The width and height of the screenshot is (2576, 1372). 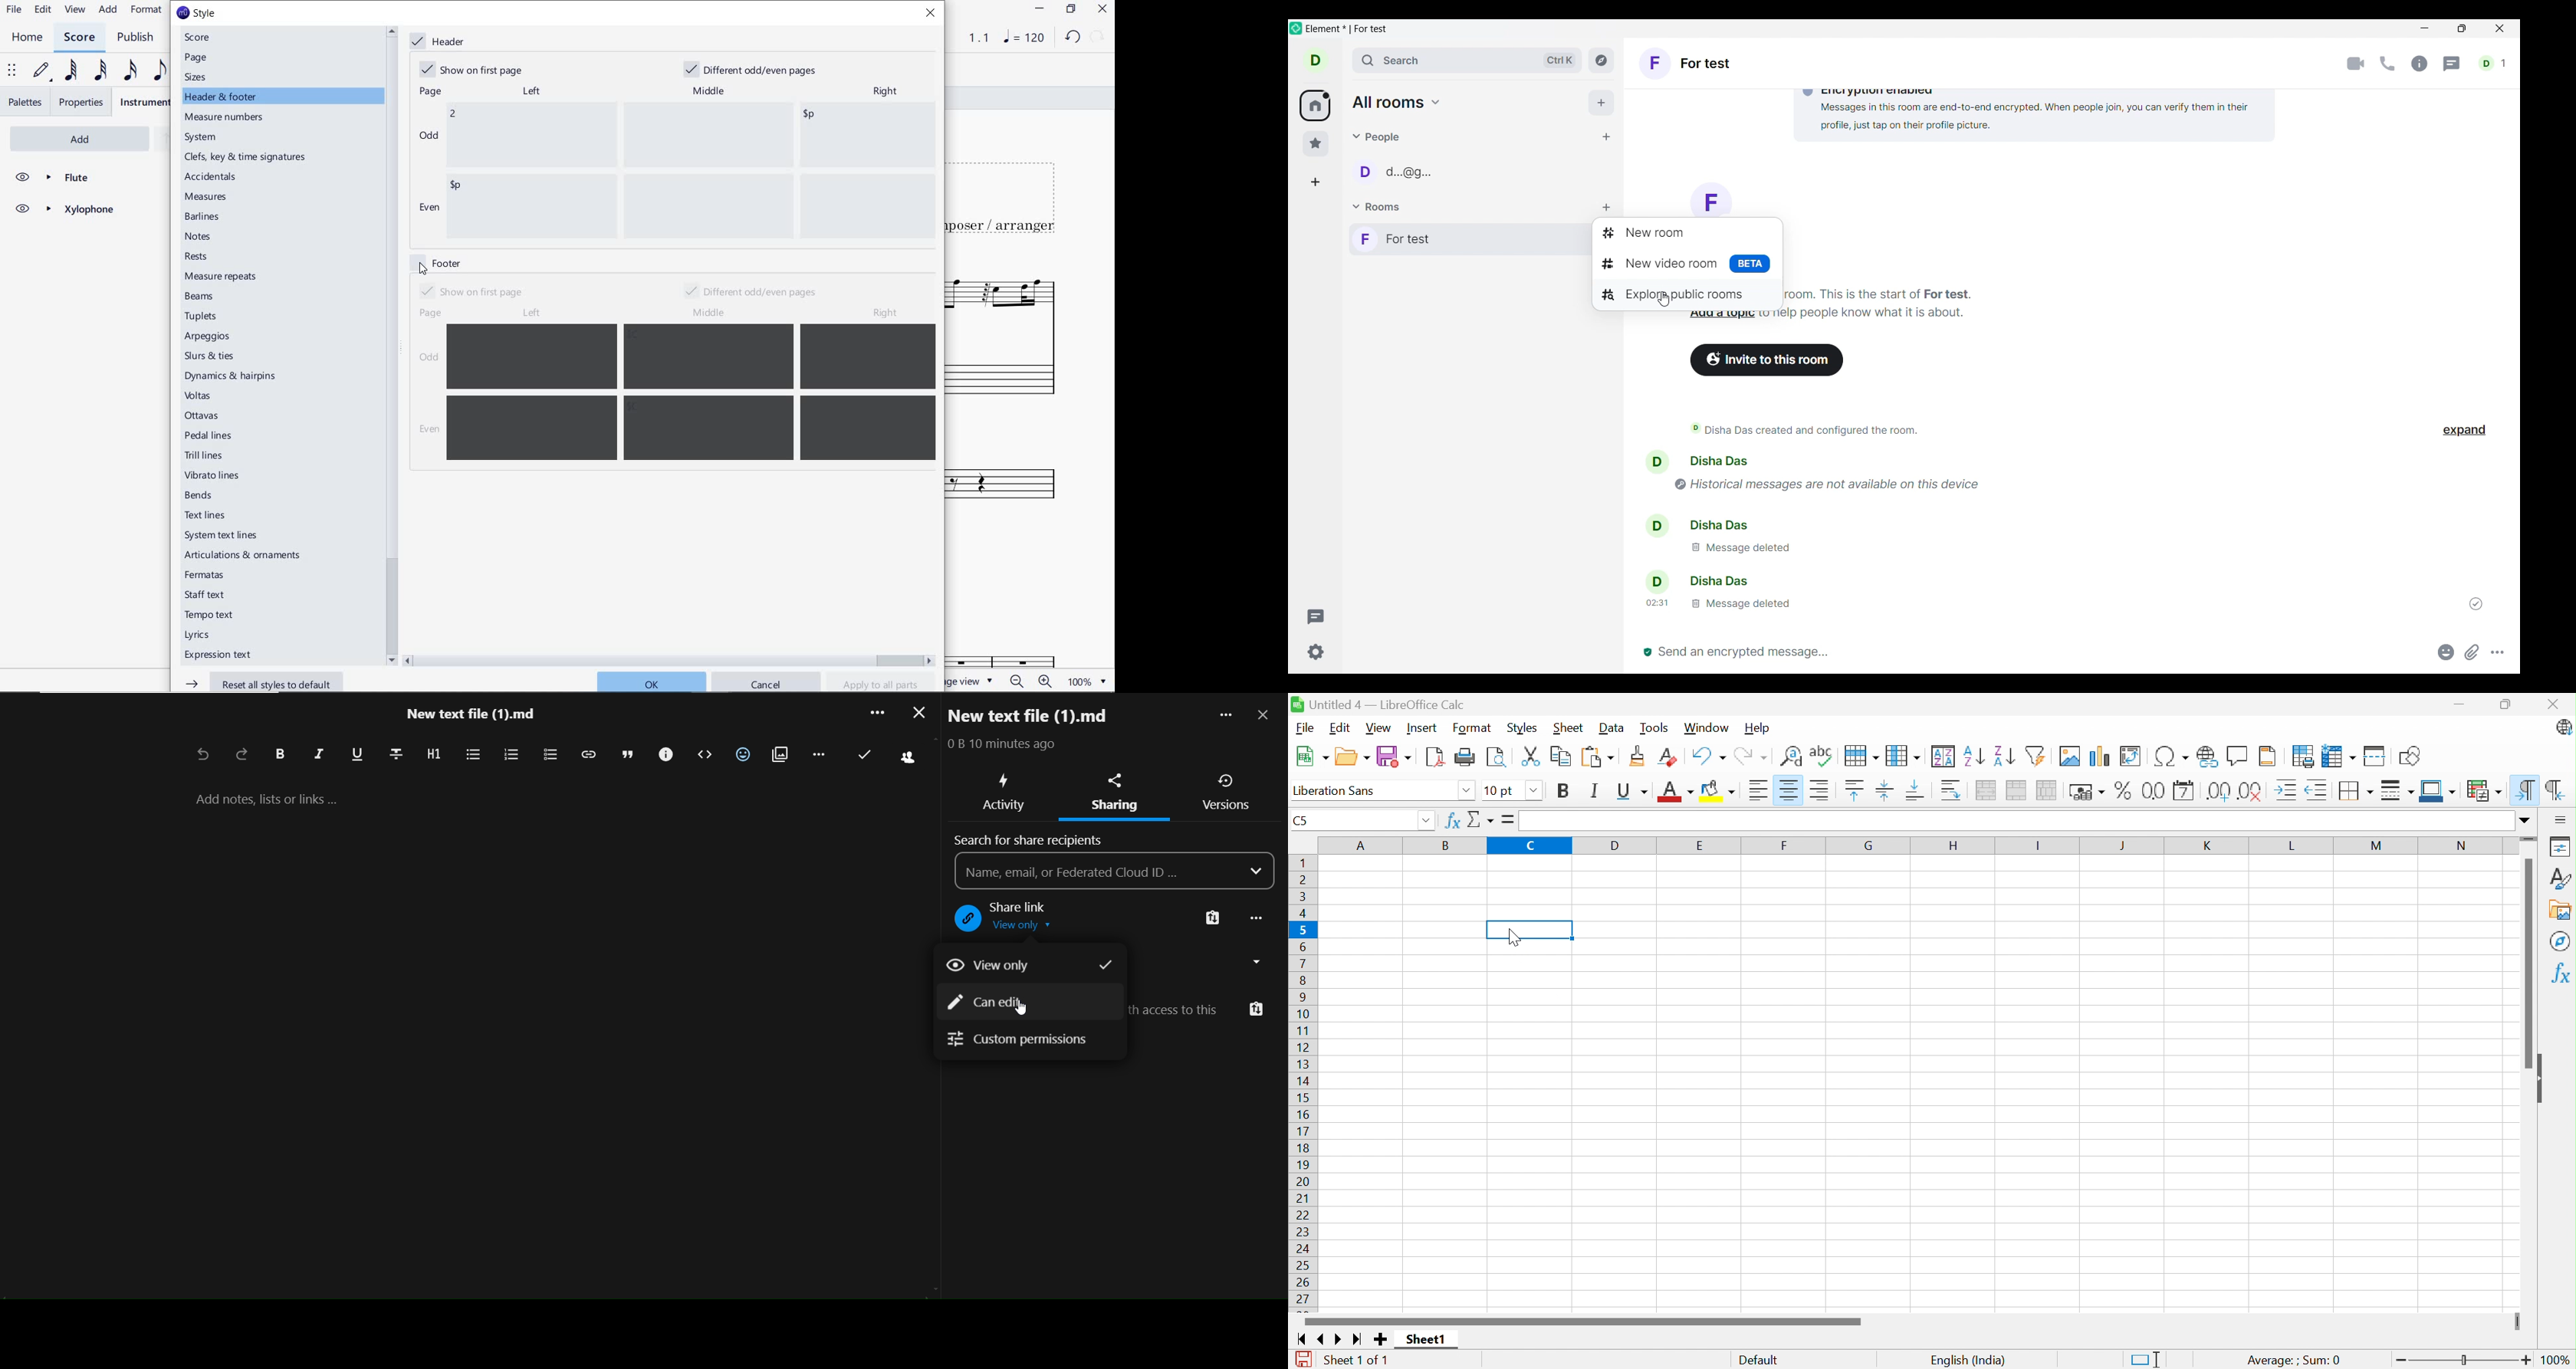 What do you see at coordinates (1436, 756) in the screenshot?
I see `Export as PDF` at bounding box center [1436, 756].